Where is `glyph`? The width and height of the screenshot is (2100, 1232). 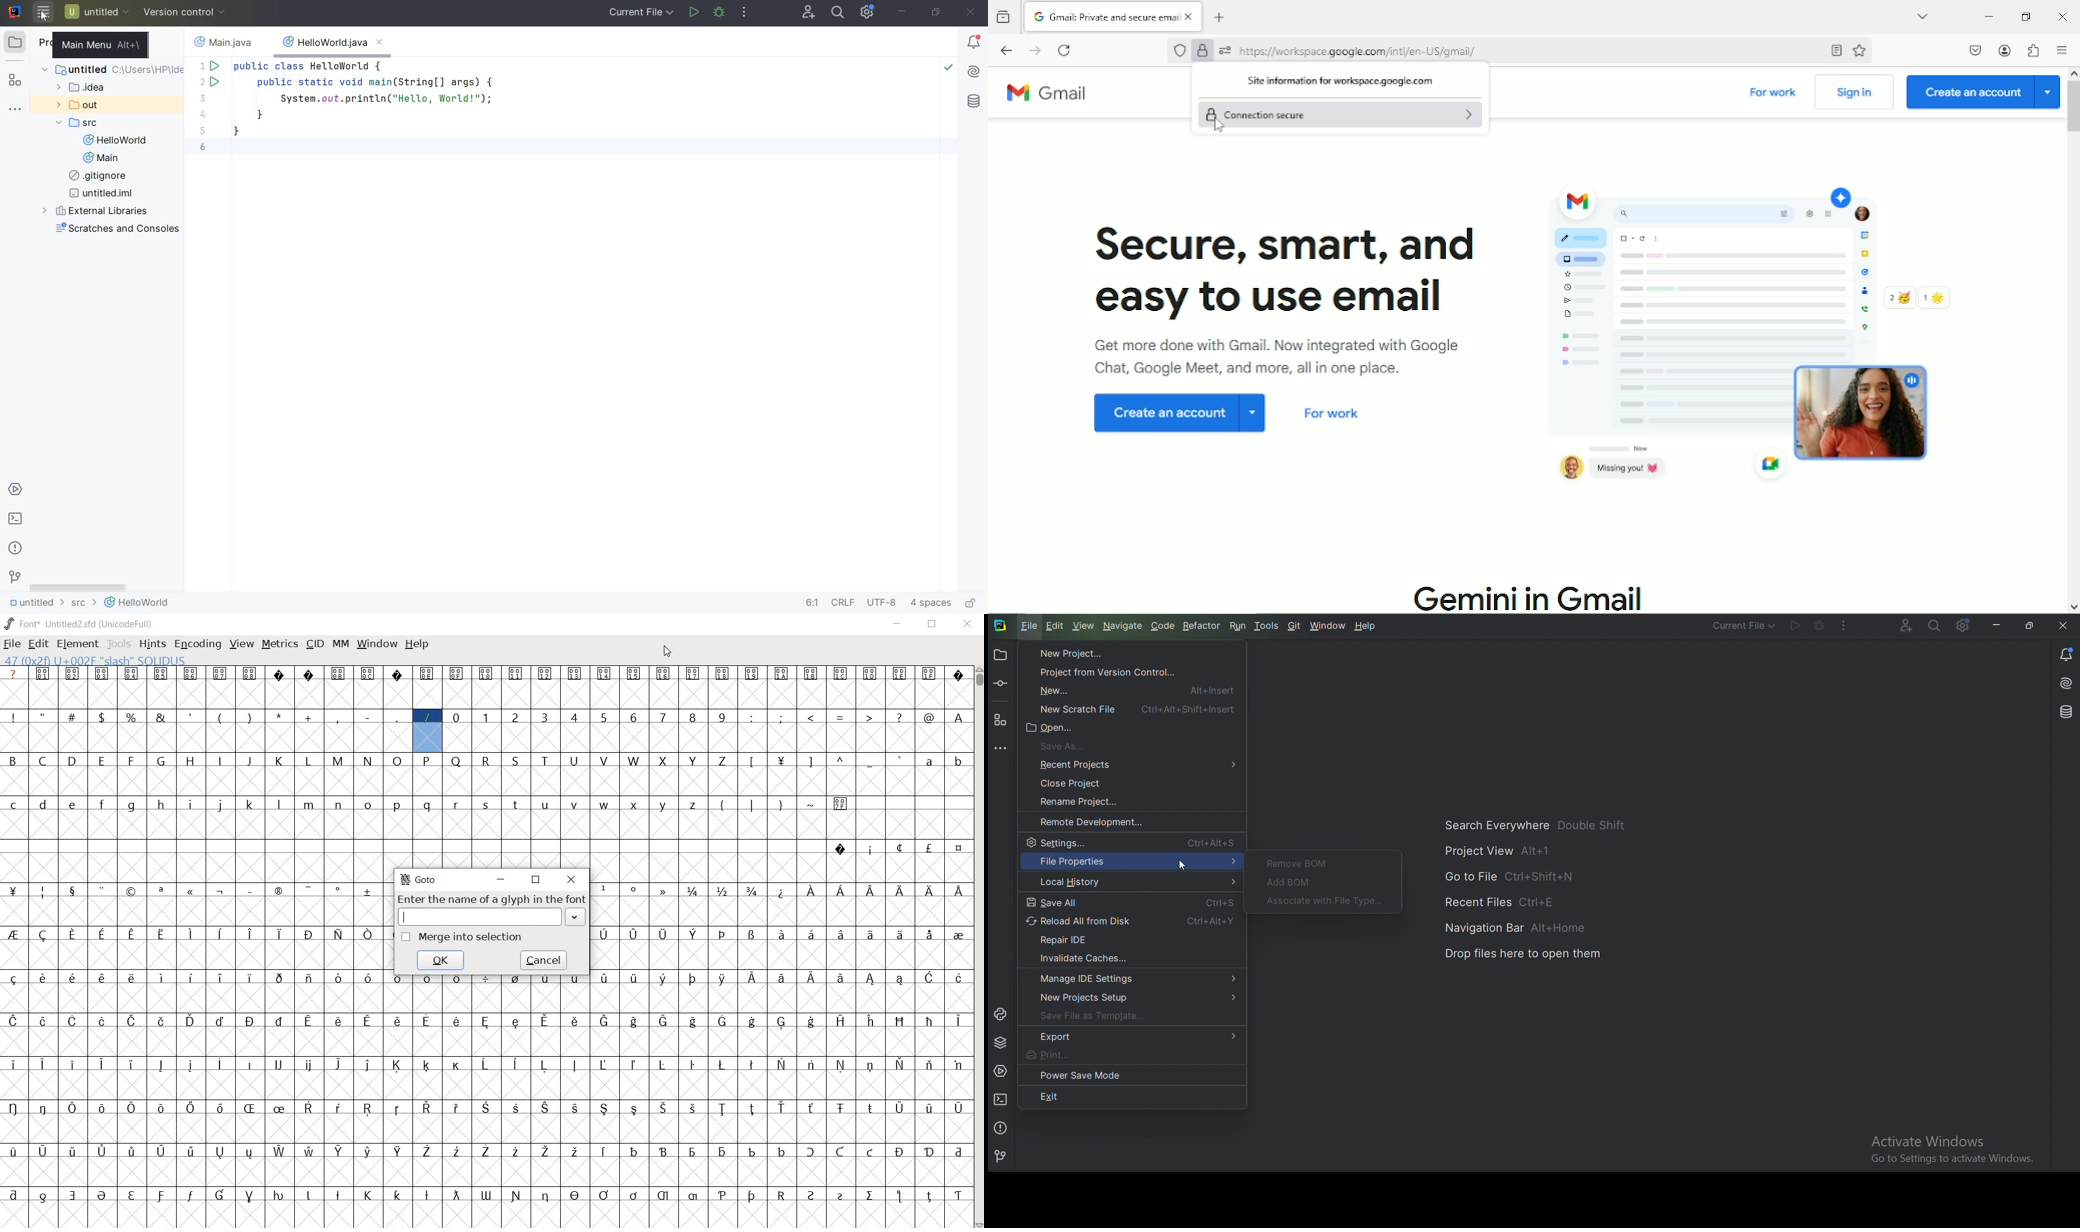
glyph is located at coordinates (132, 978).